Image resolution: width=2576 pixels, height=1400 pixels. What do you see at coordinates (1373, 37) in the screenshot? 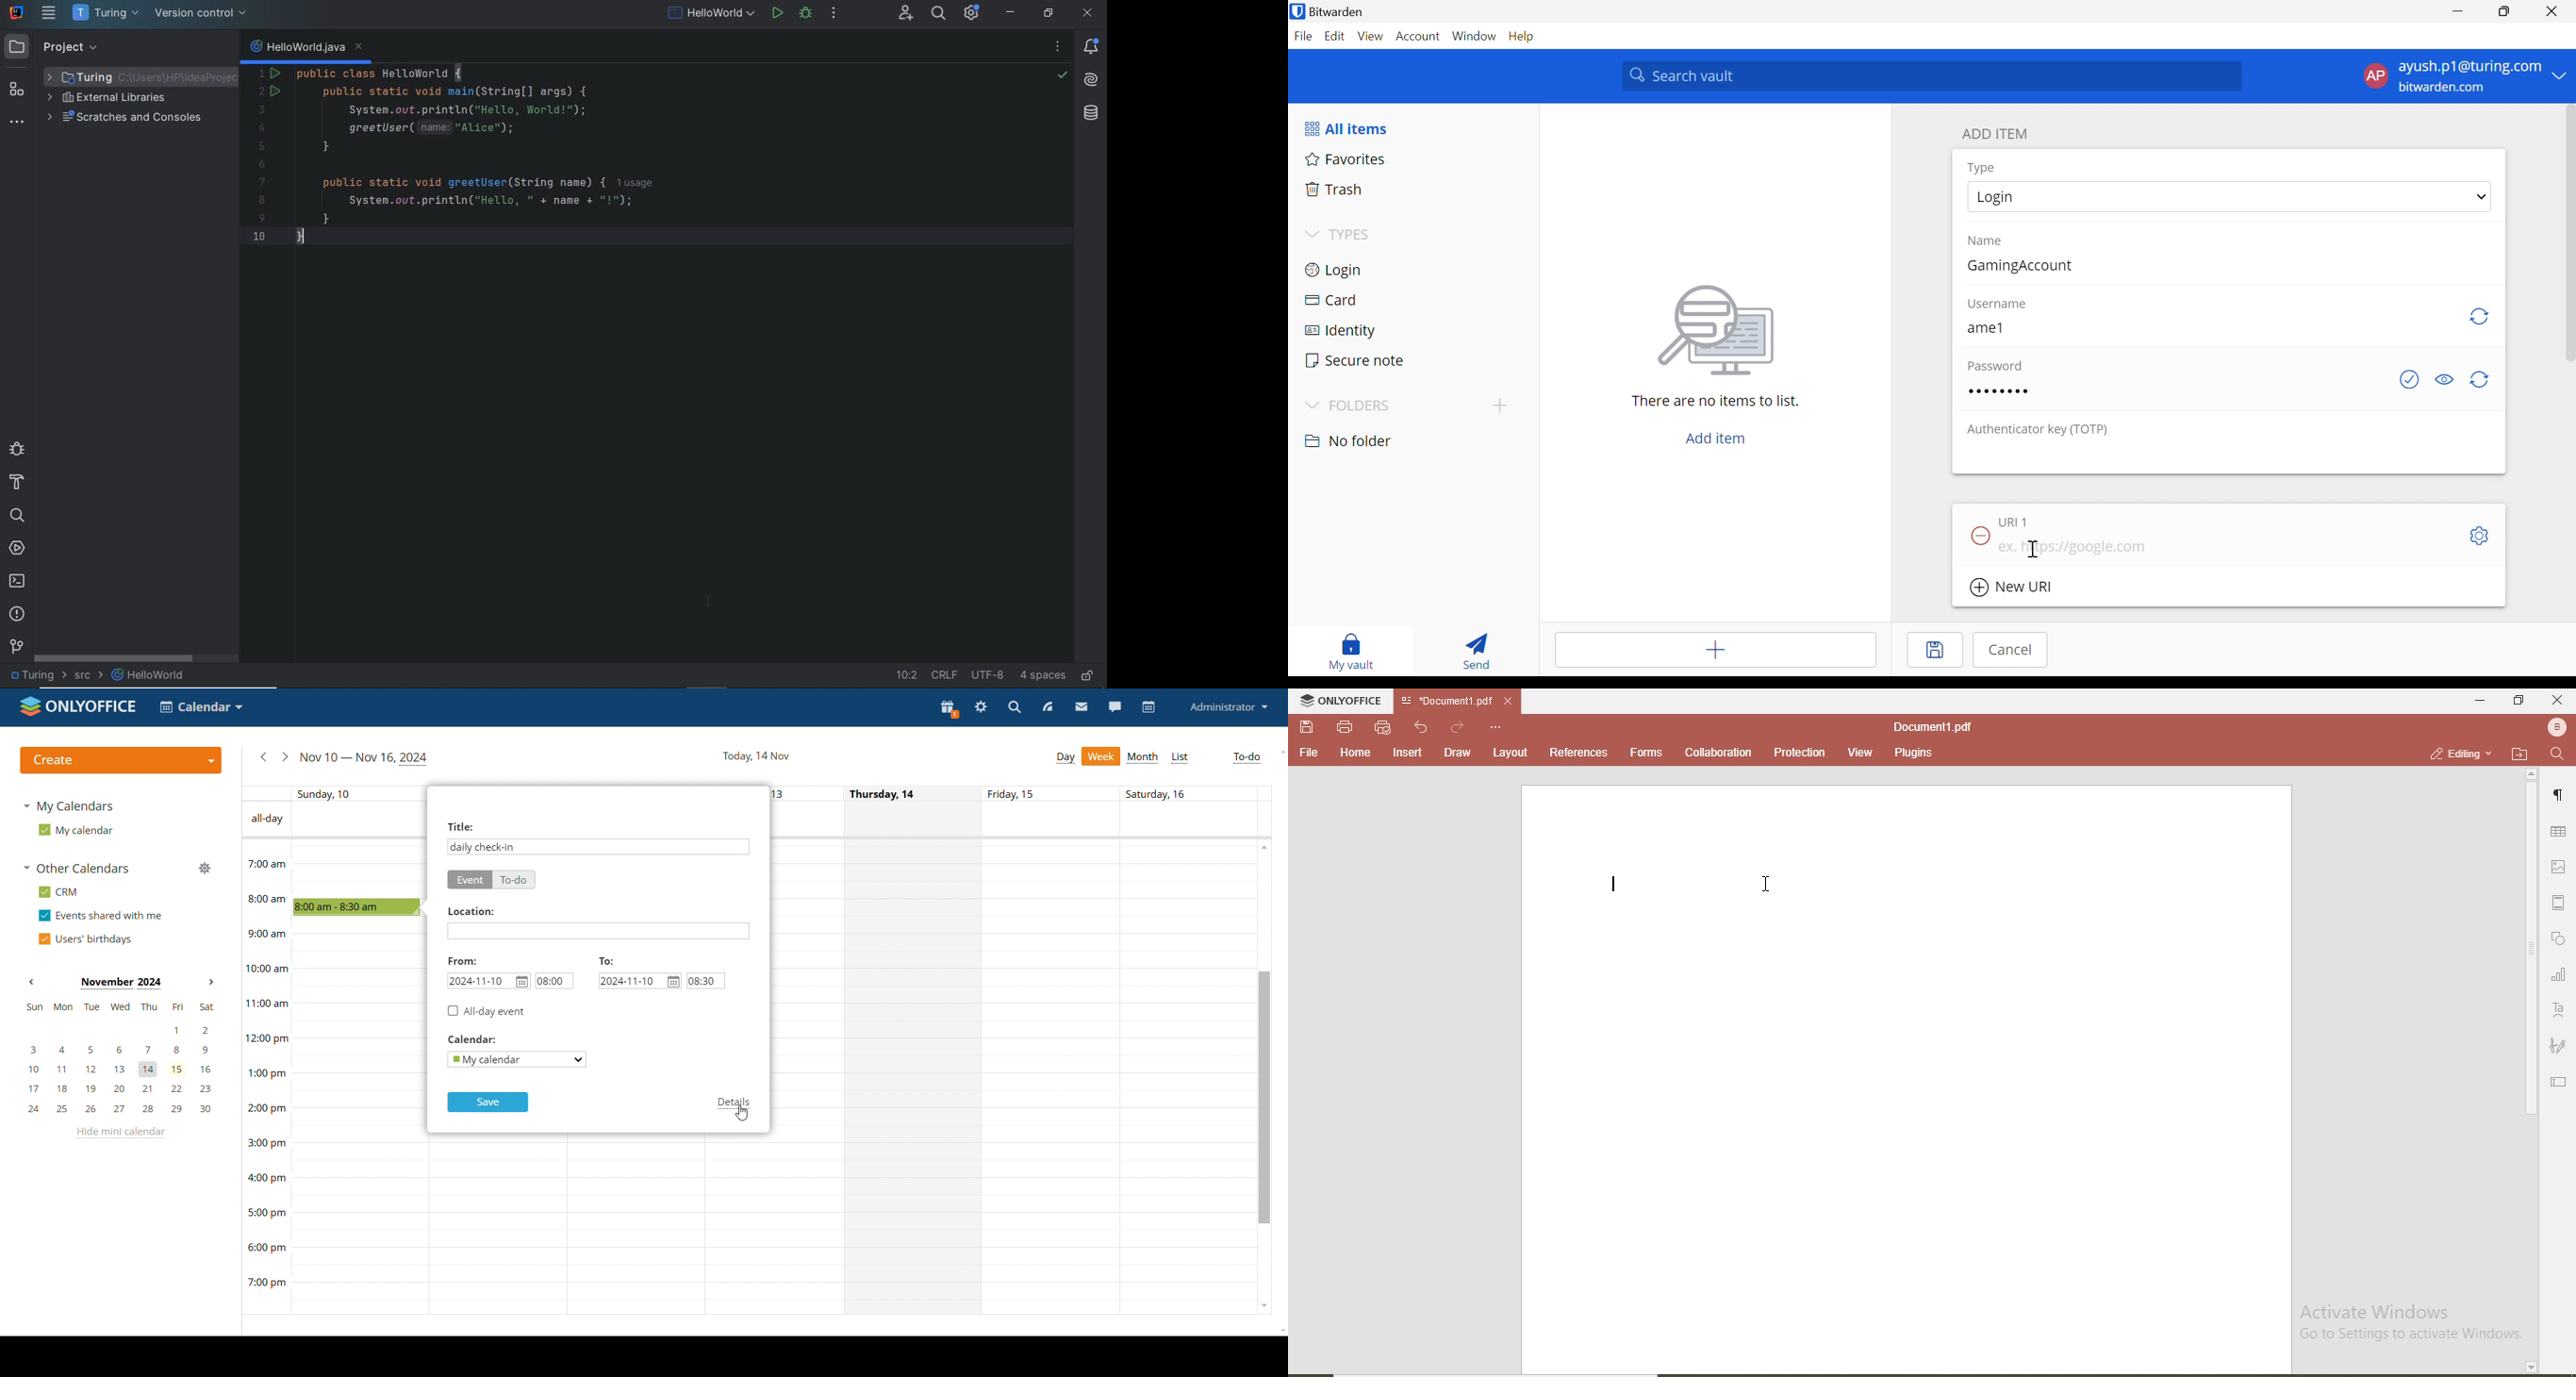
I see `View` at bounding box center [1373, 37].